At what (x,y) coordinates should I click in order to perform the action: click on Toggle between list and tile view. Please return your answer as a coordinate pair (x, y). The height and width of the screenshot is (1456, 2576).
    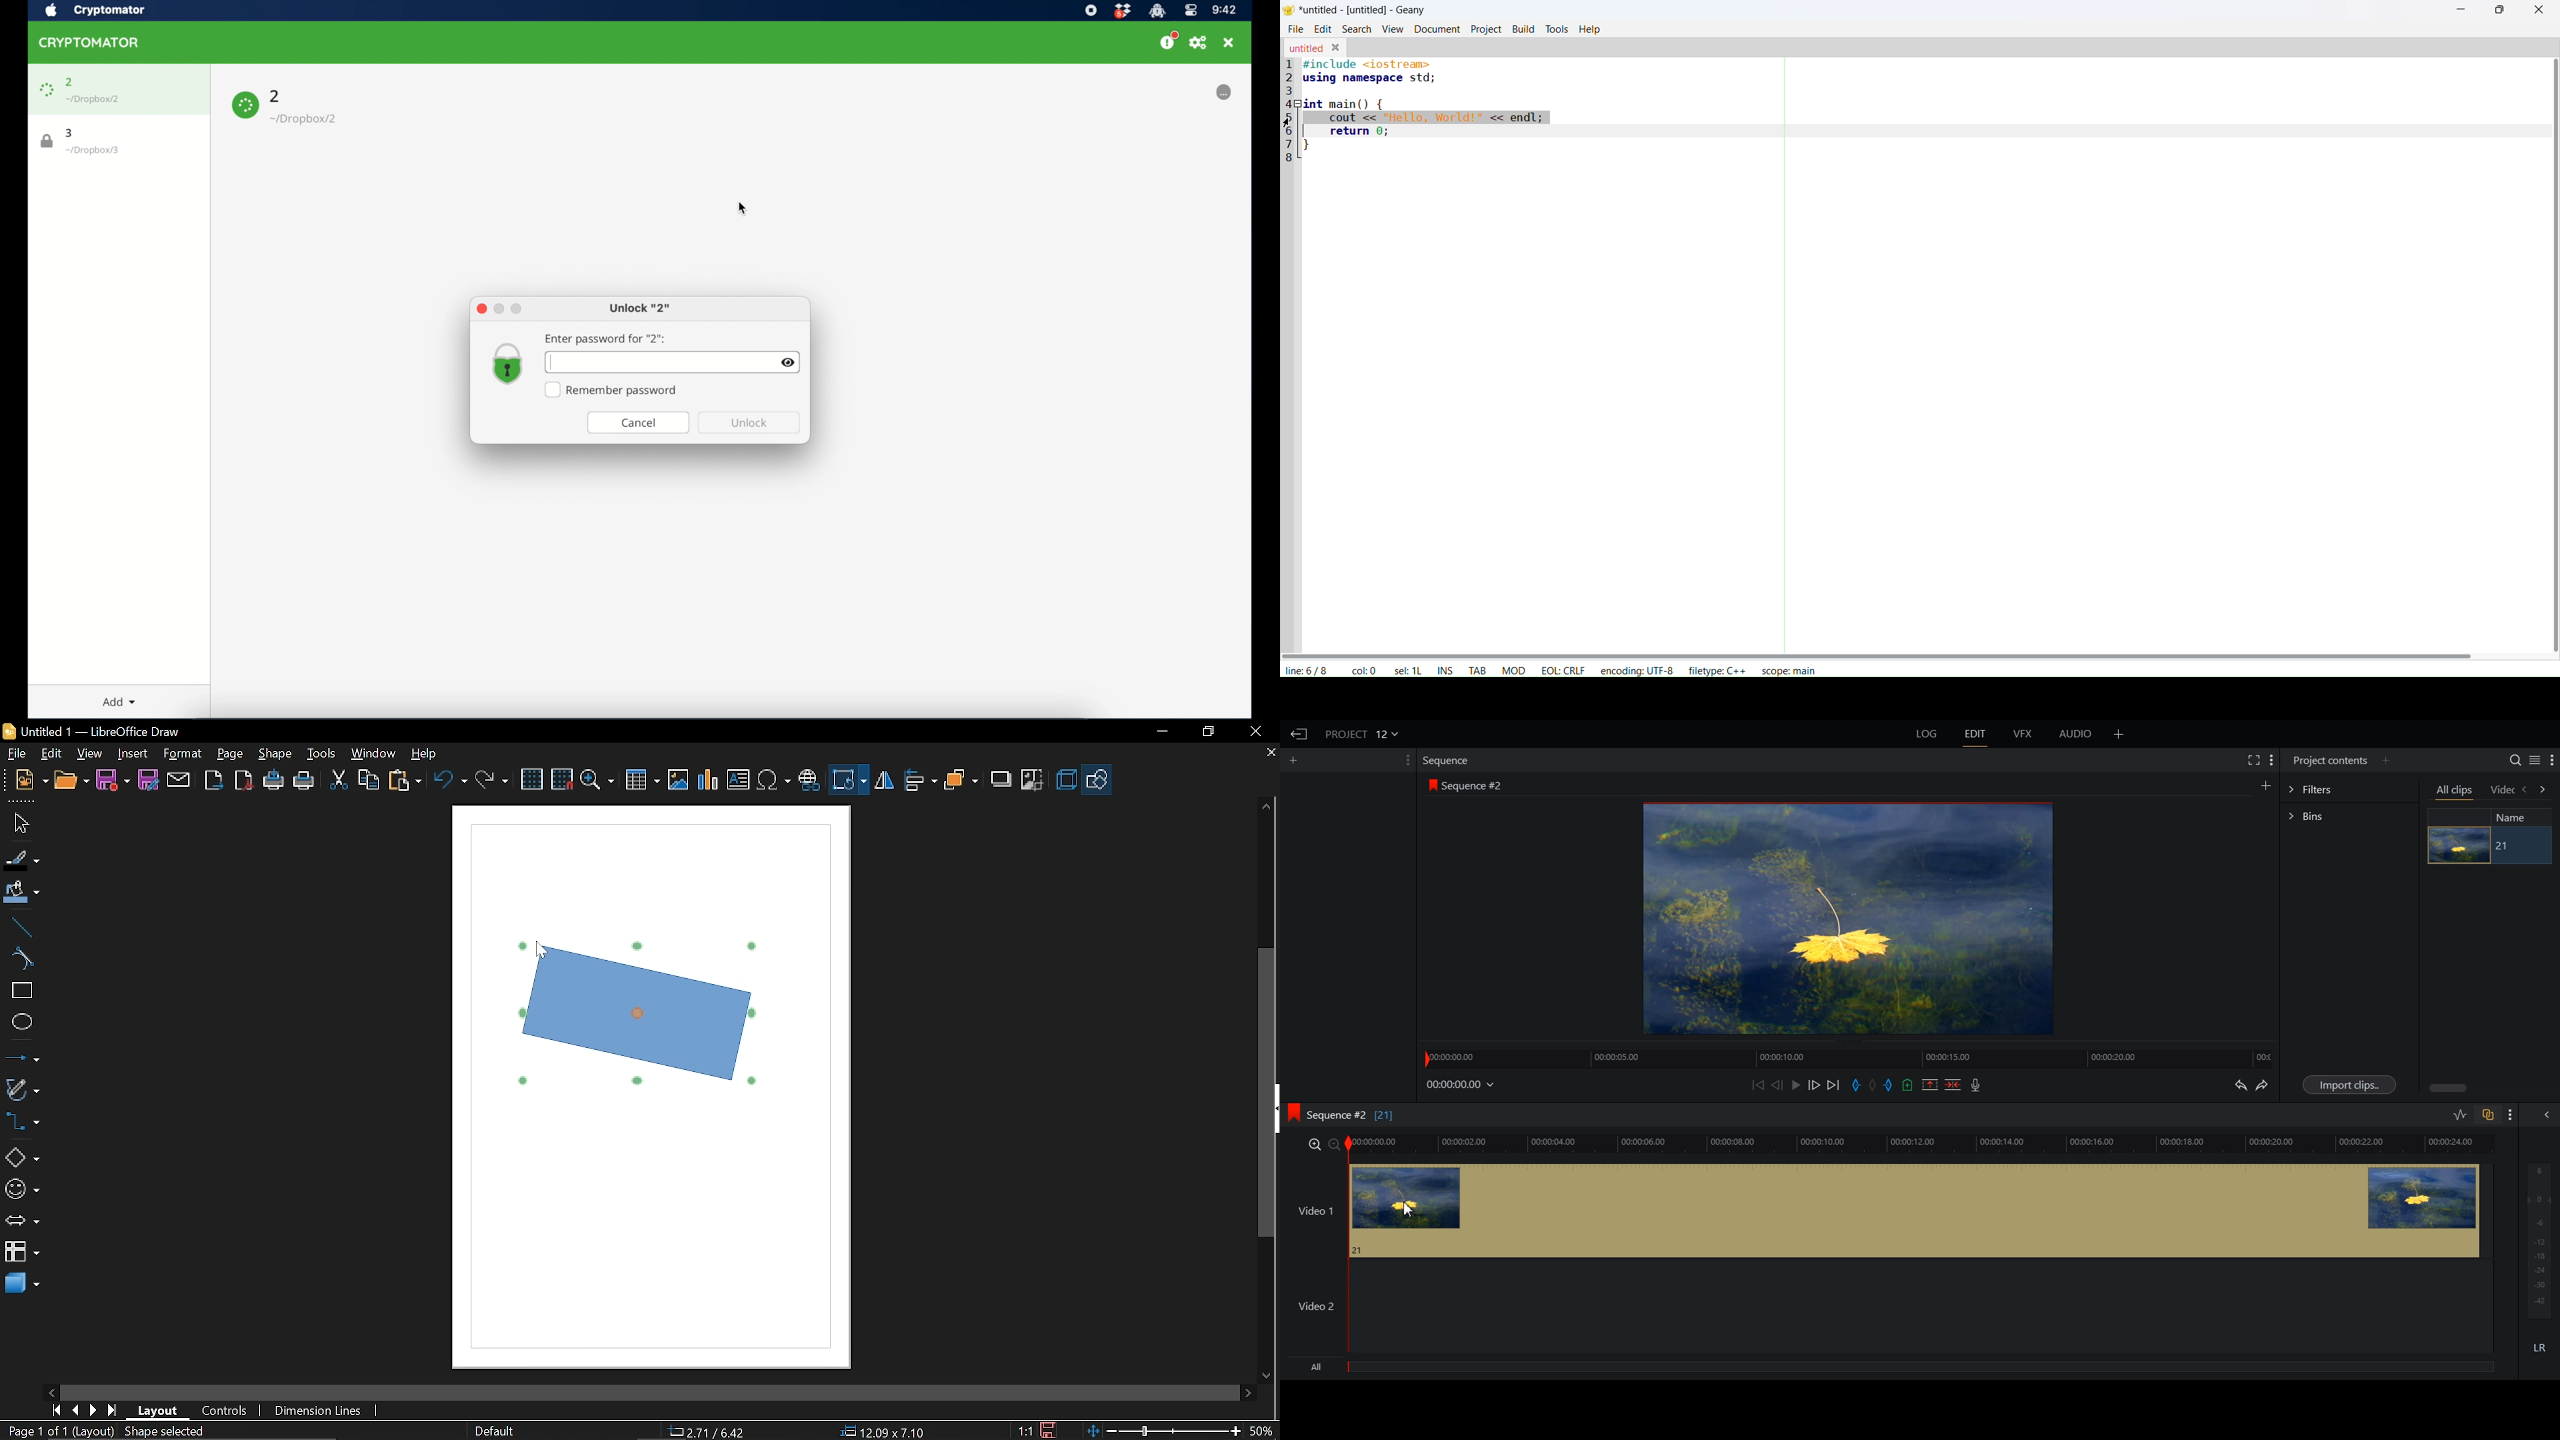
    Looking at the image, I should click on (2532, 761).